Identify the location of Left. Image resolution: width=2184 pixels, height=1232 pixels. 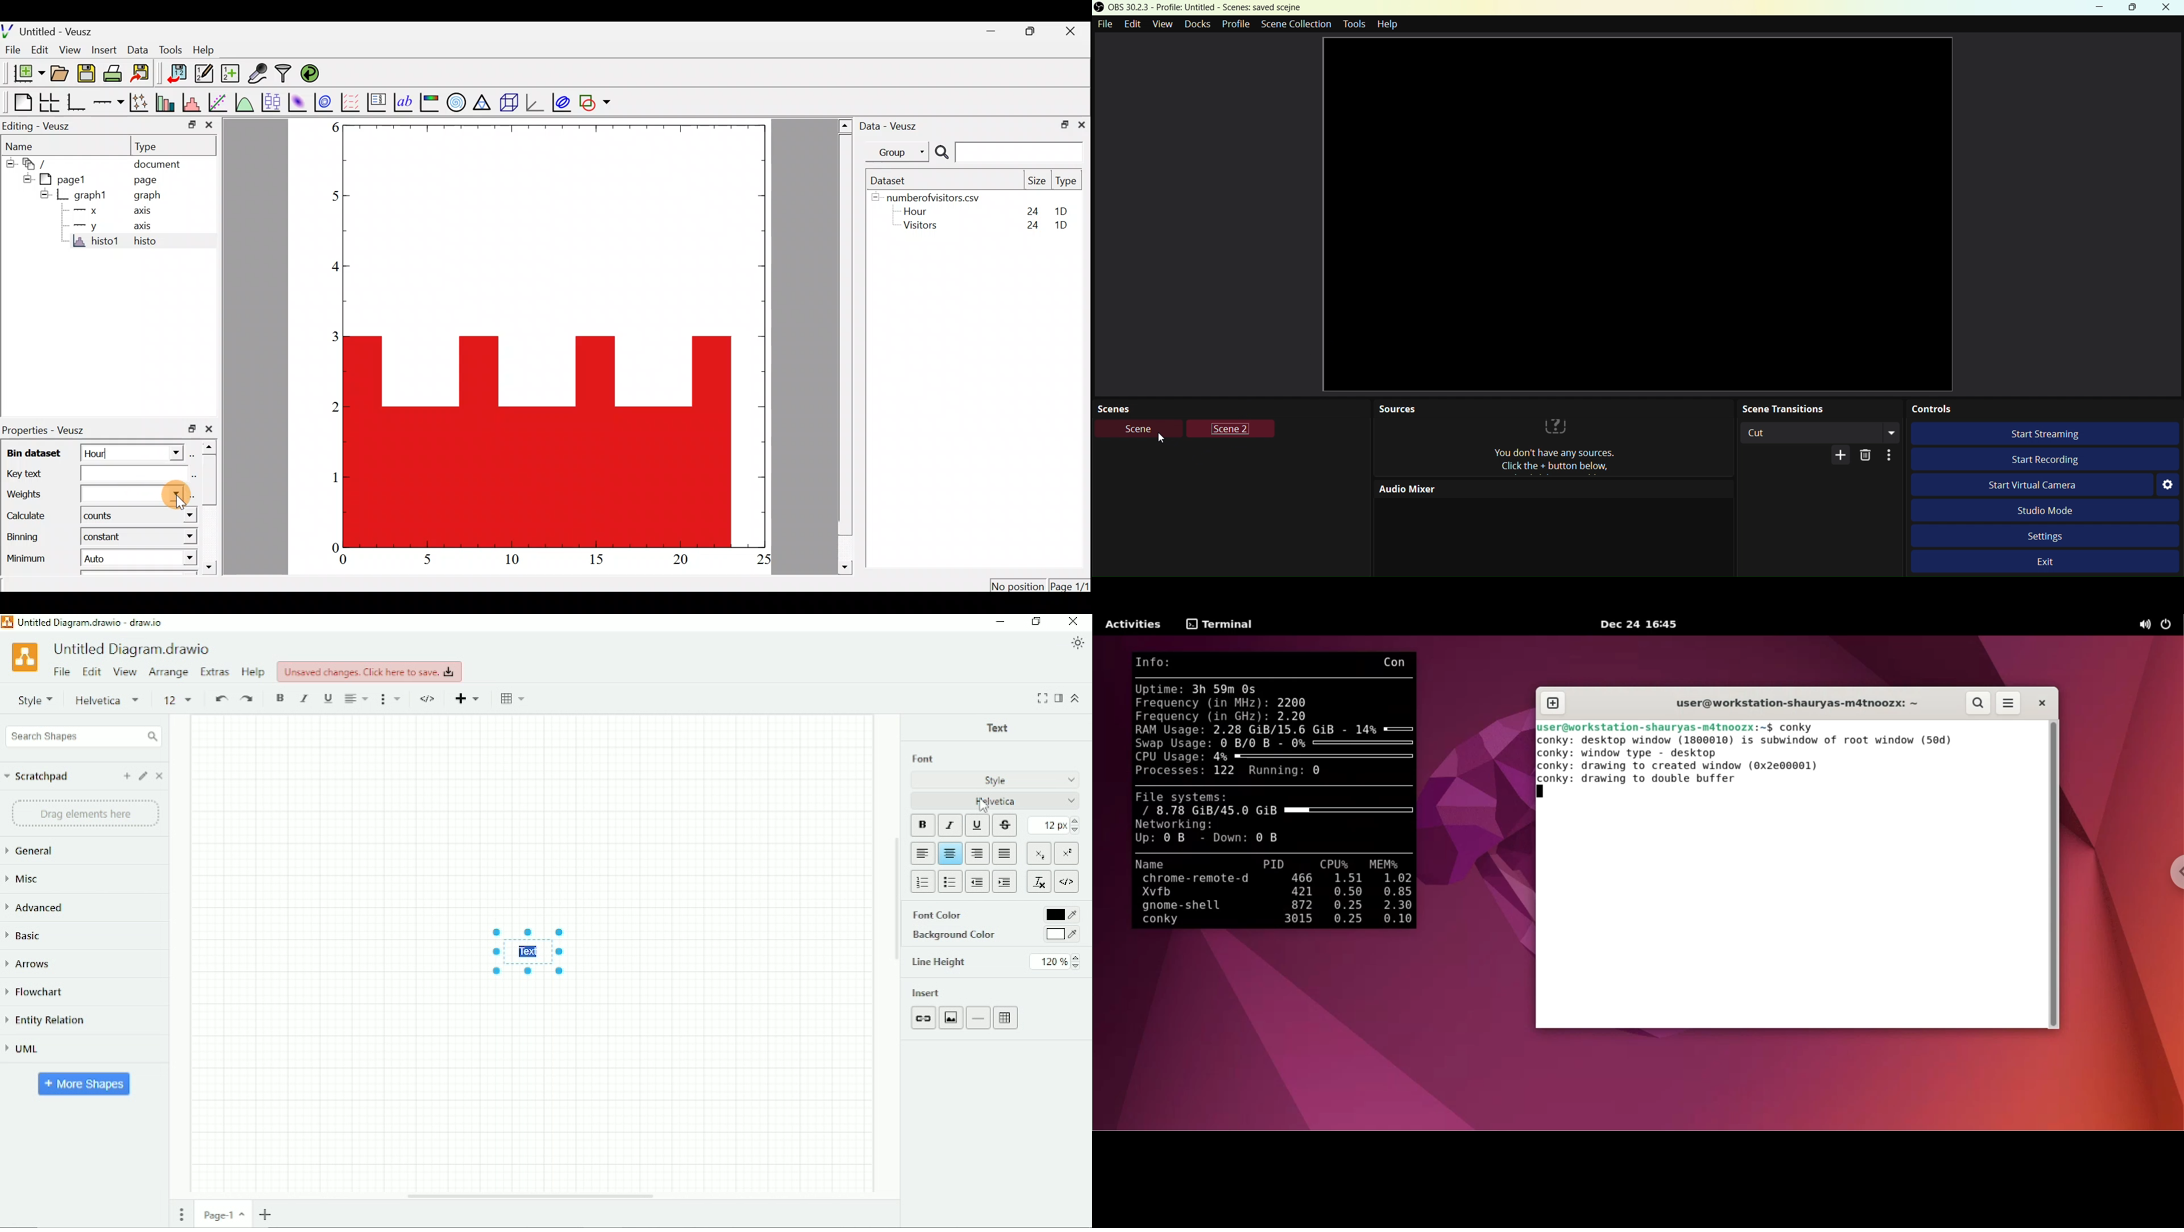
(923, 853).